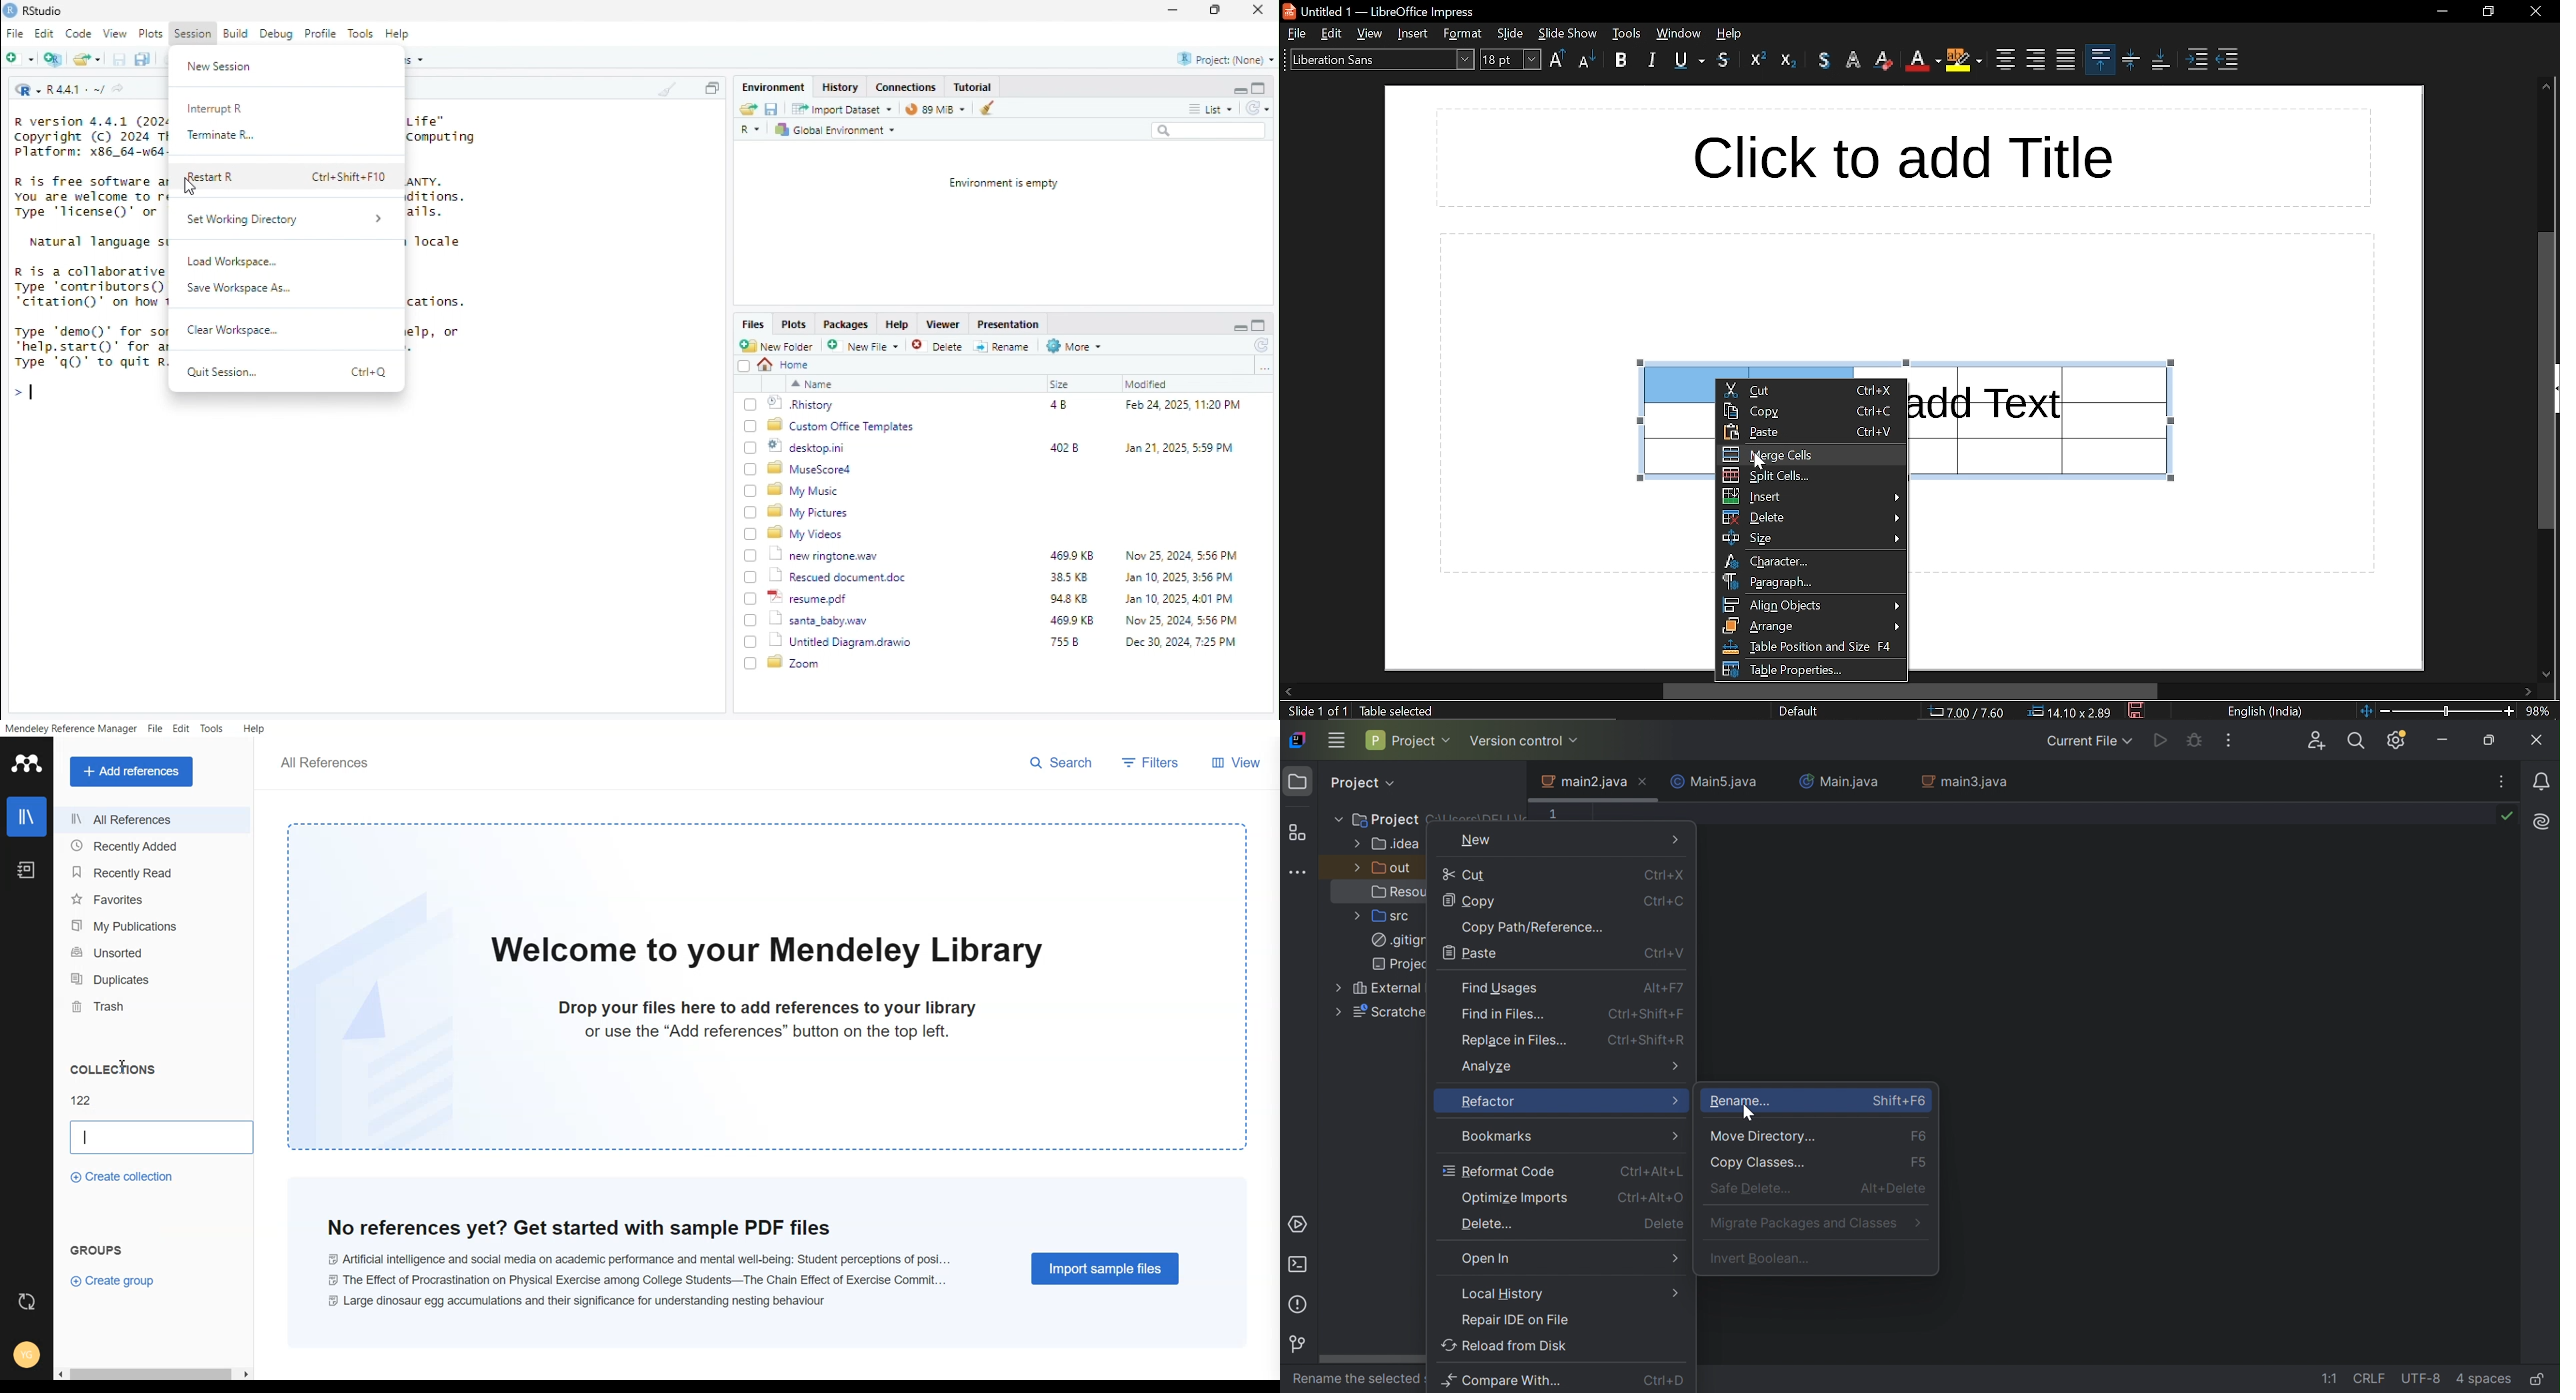 This screenshot has width=2576, height=1400. I want to click on RStudio, so click(43, 12).